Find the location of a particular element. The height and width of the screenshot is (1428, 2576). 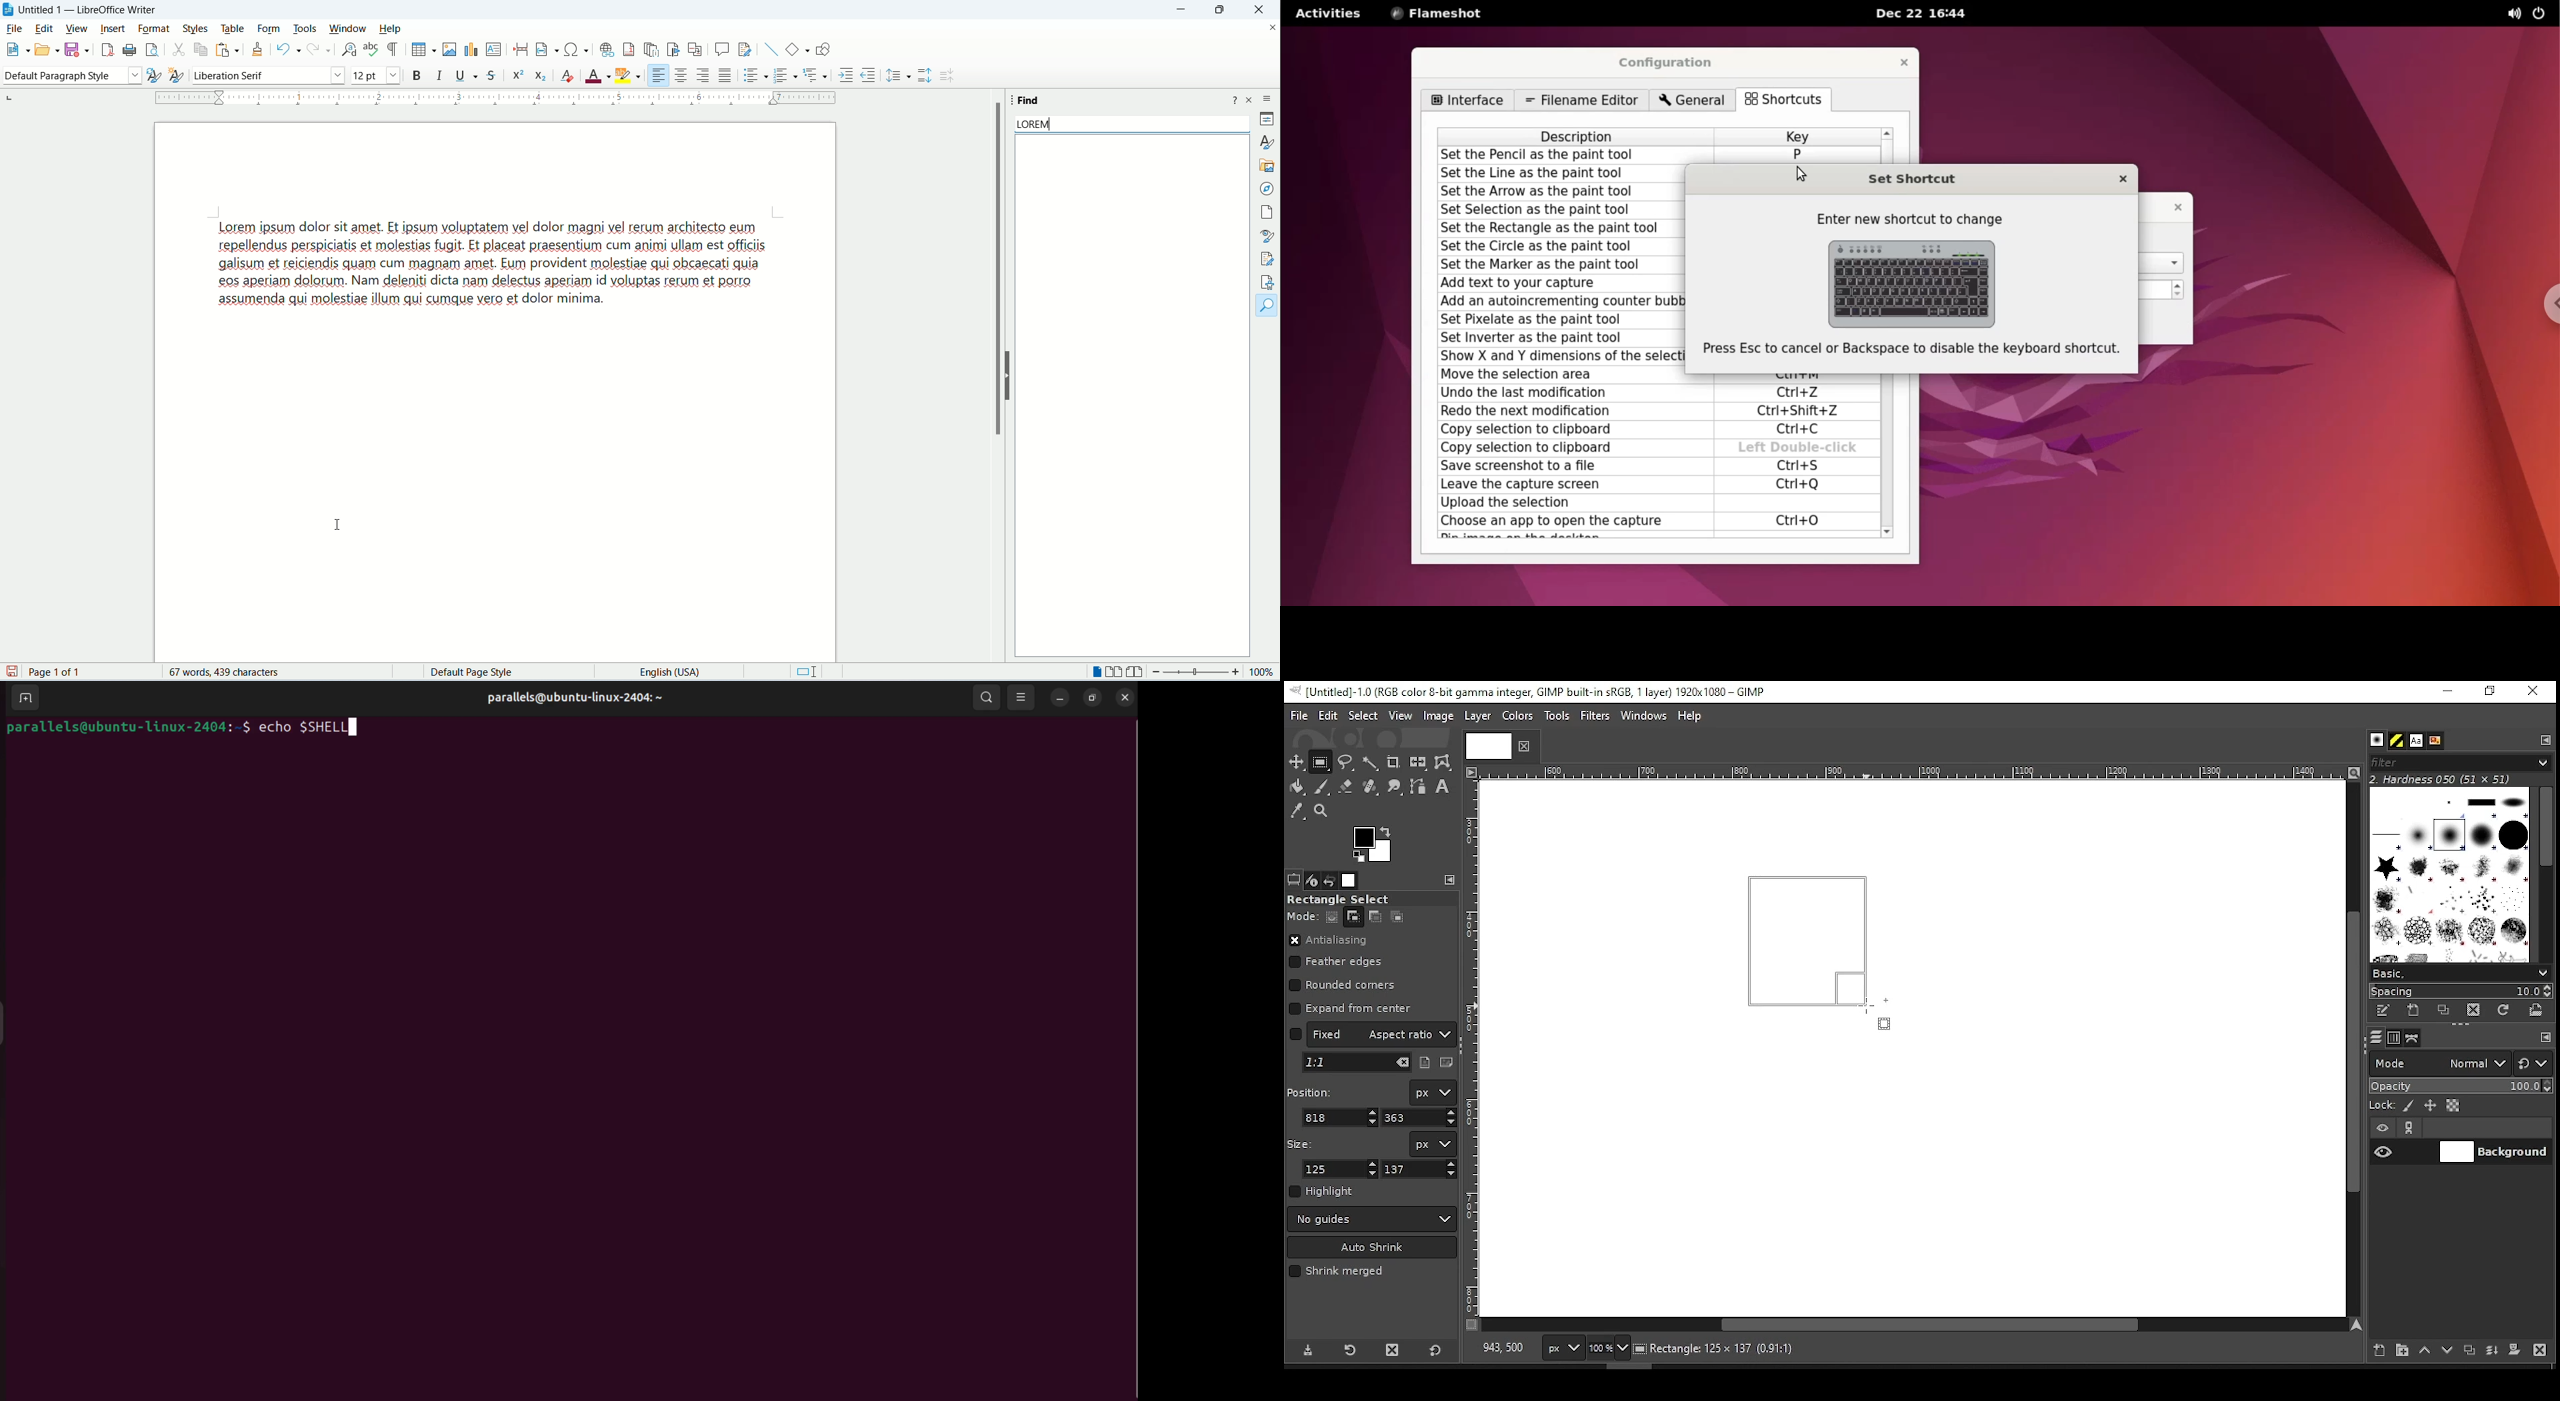

color is located at coordinates (1518, 715).